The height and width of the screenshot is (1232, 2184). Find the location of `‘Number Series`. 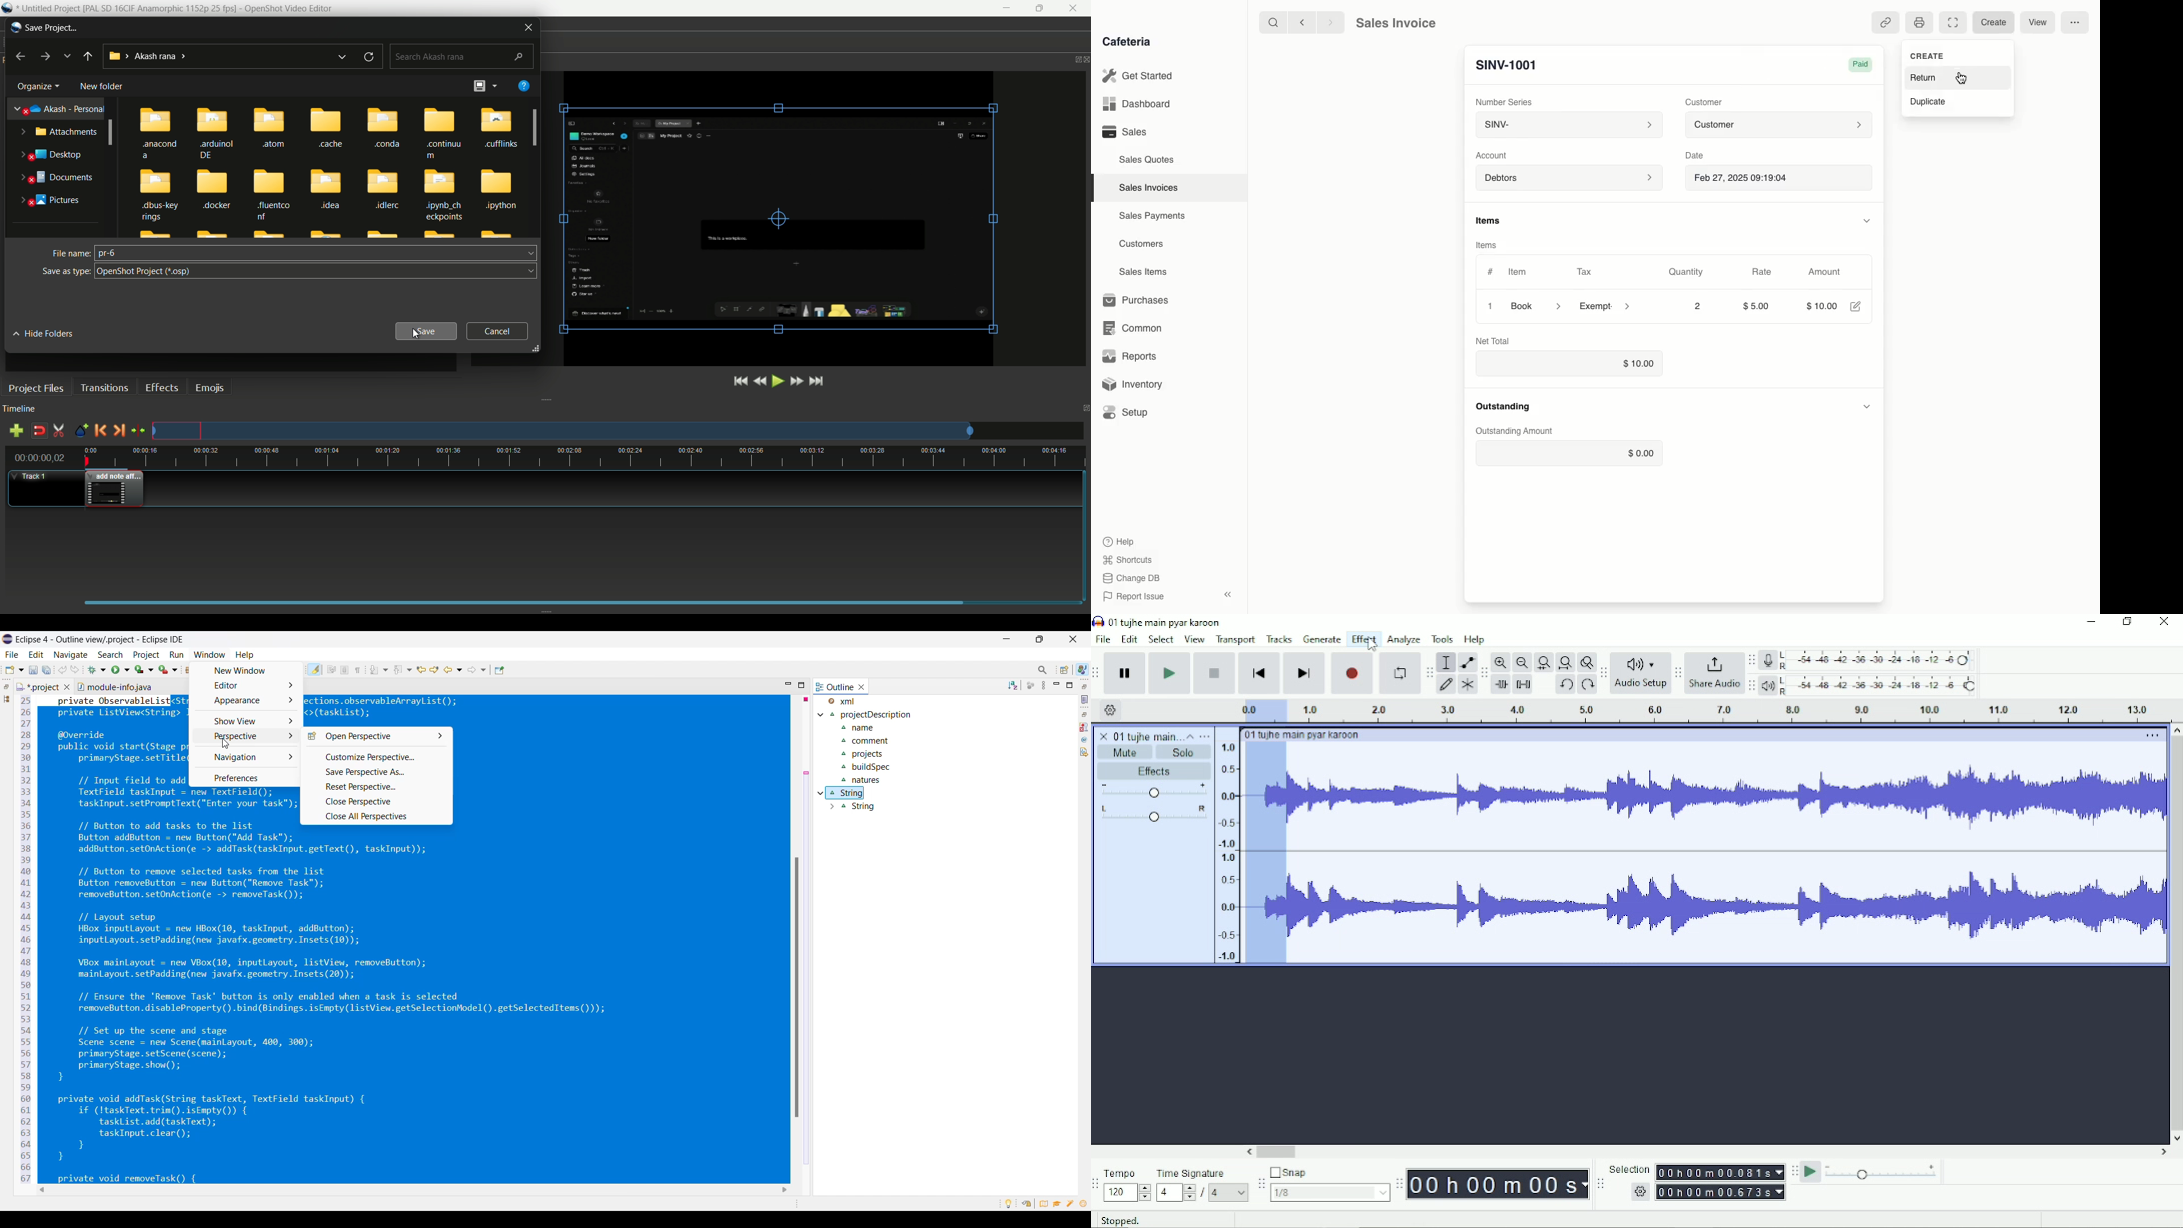

‘Number Series is located at coordinates (1504, 100).